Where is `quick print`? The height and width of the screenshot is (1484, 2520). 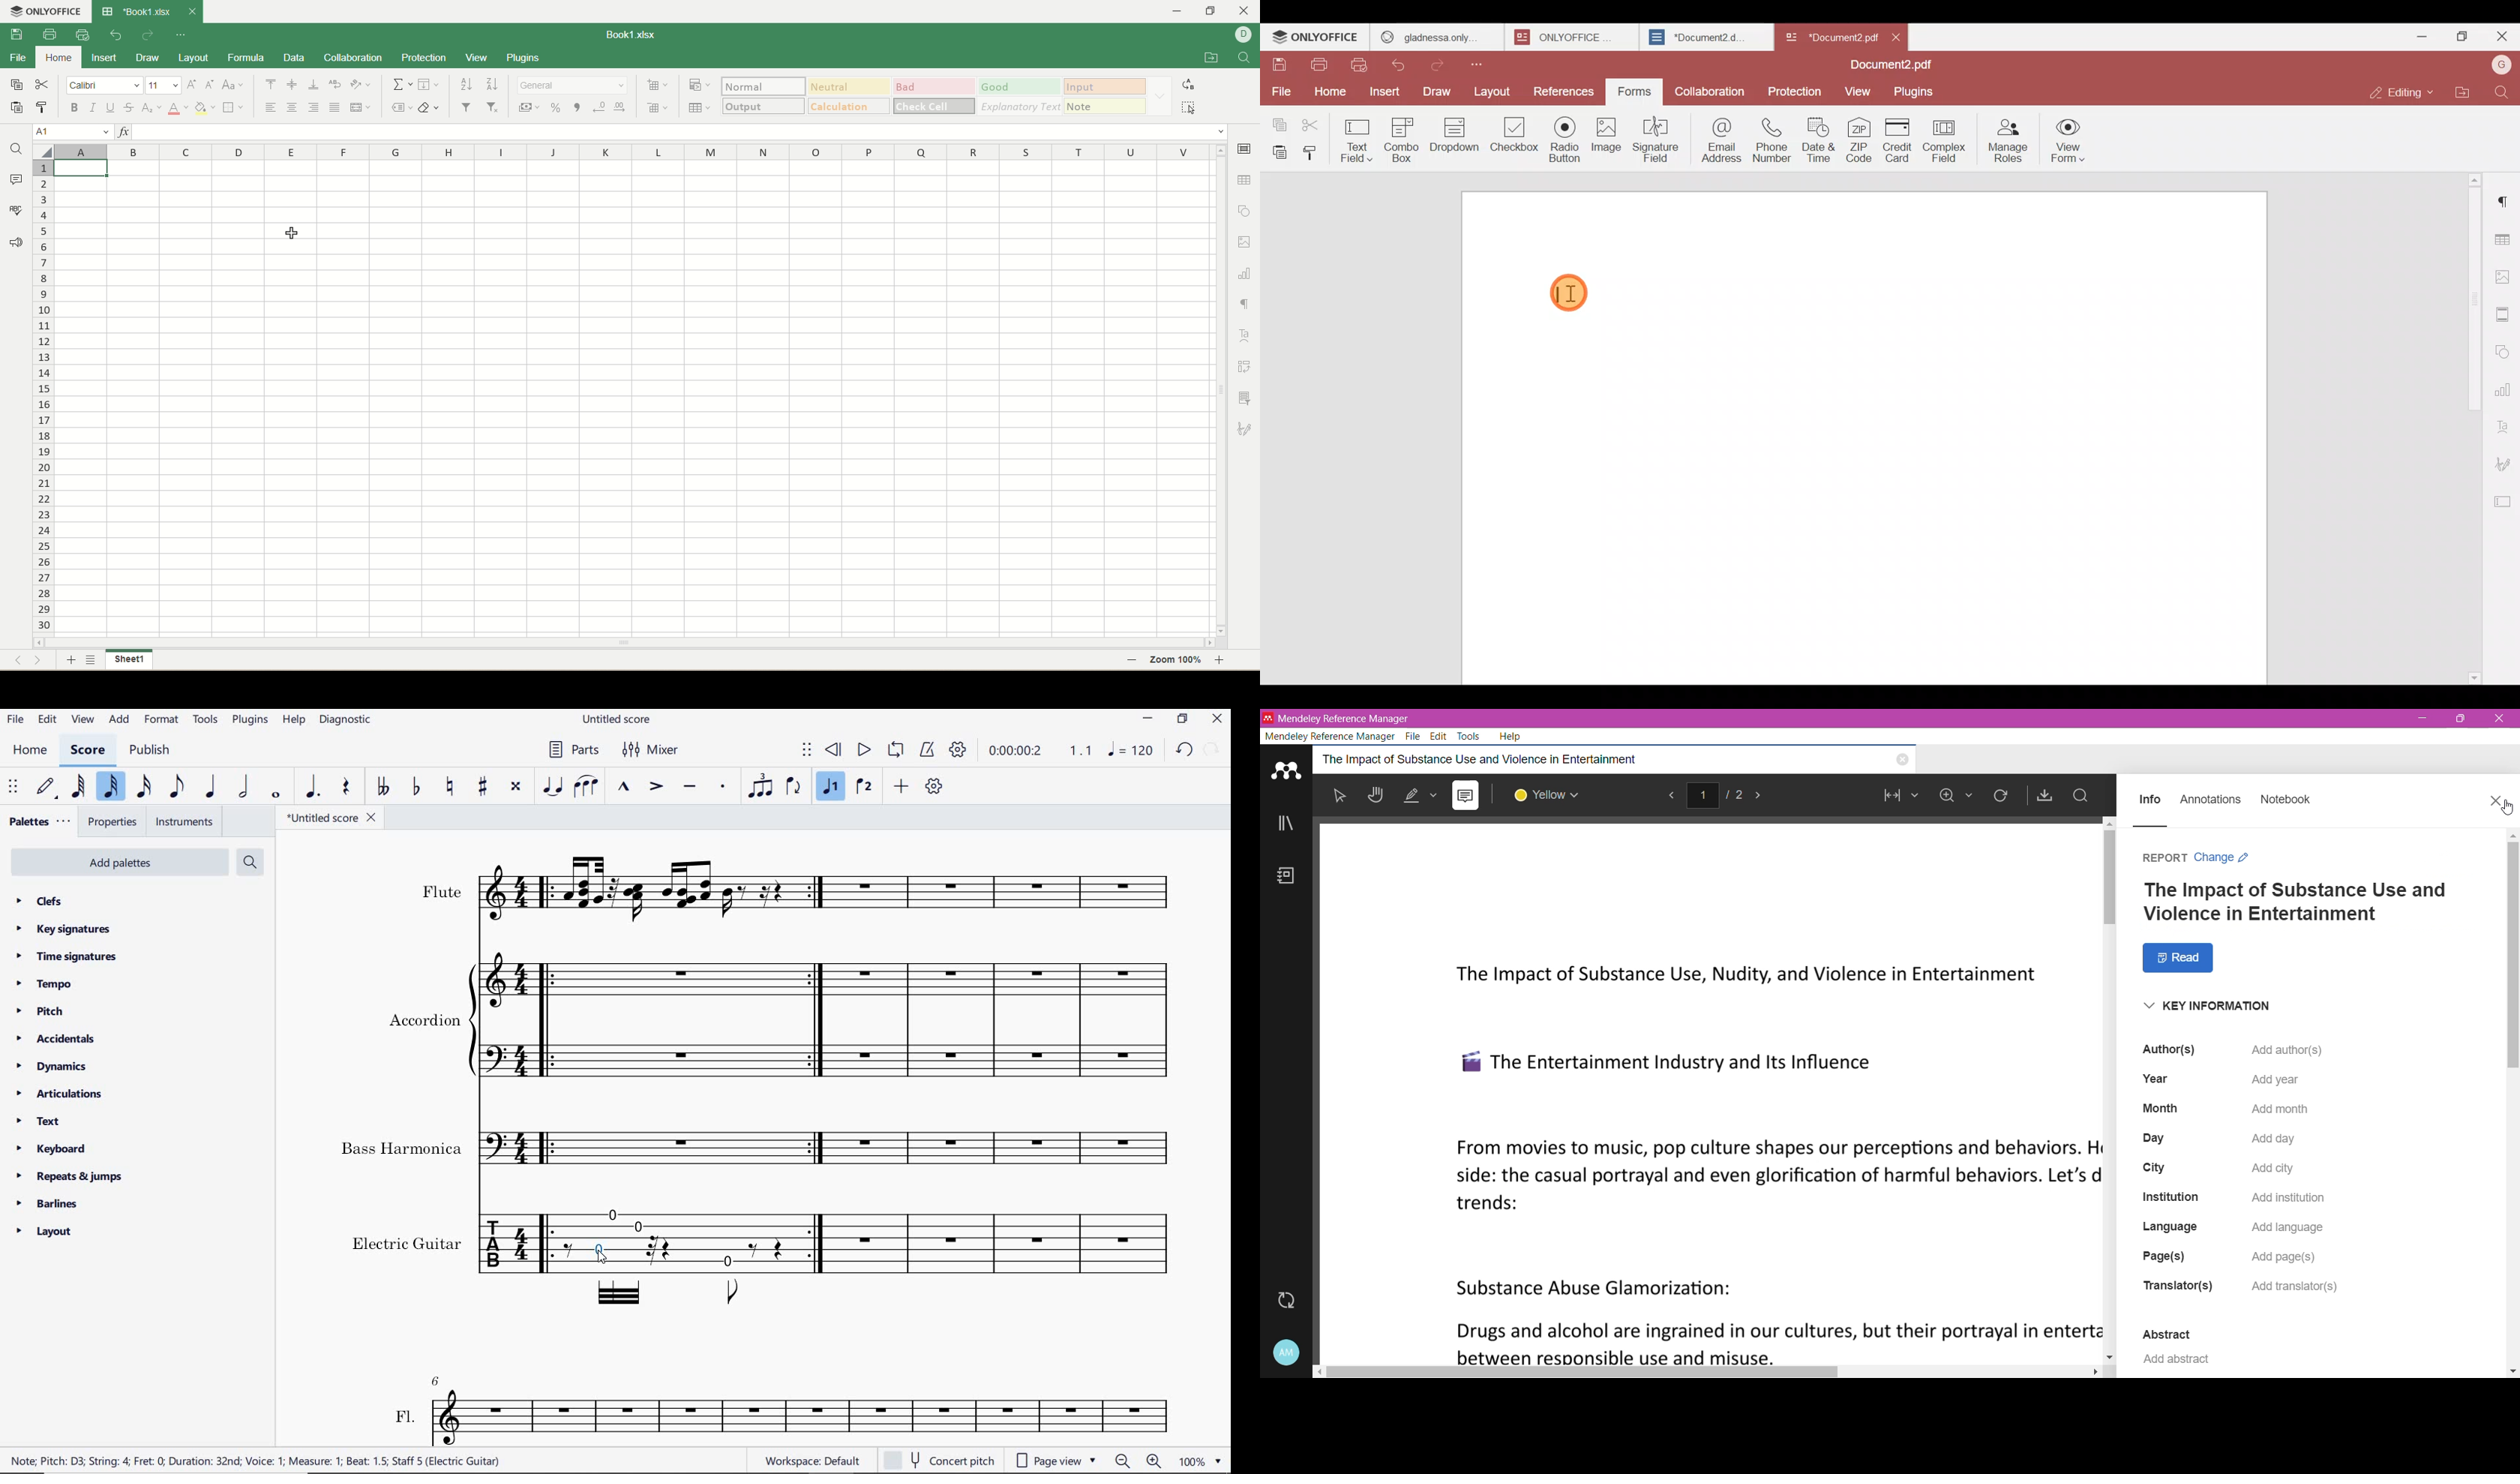
quick print is located at coordinates (85, 35).